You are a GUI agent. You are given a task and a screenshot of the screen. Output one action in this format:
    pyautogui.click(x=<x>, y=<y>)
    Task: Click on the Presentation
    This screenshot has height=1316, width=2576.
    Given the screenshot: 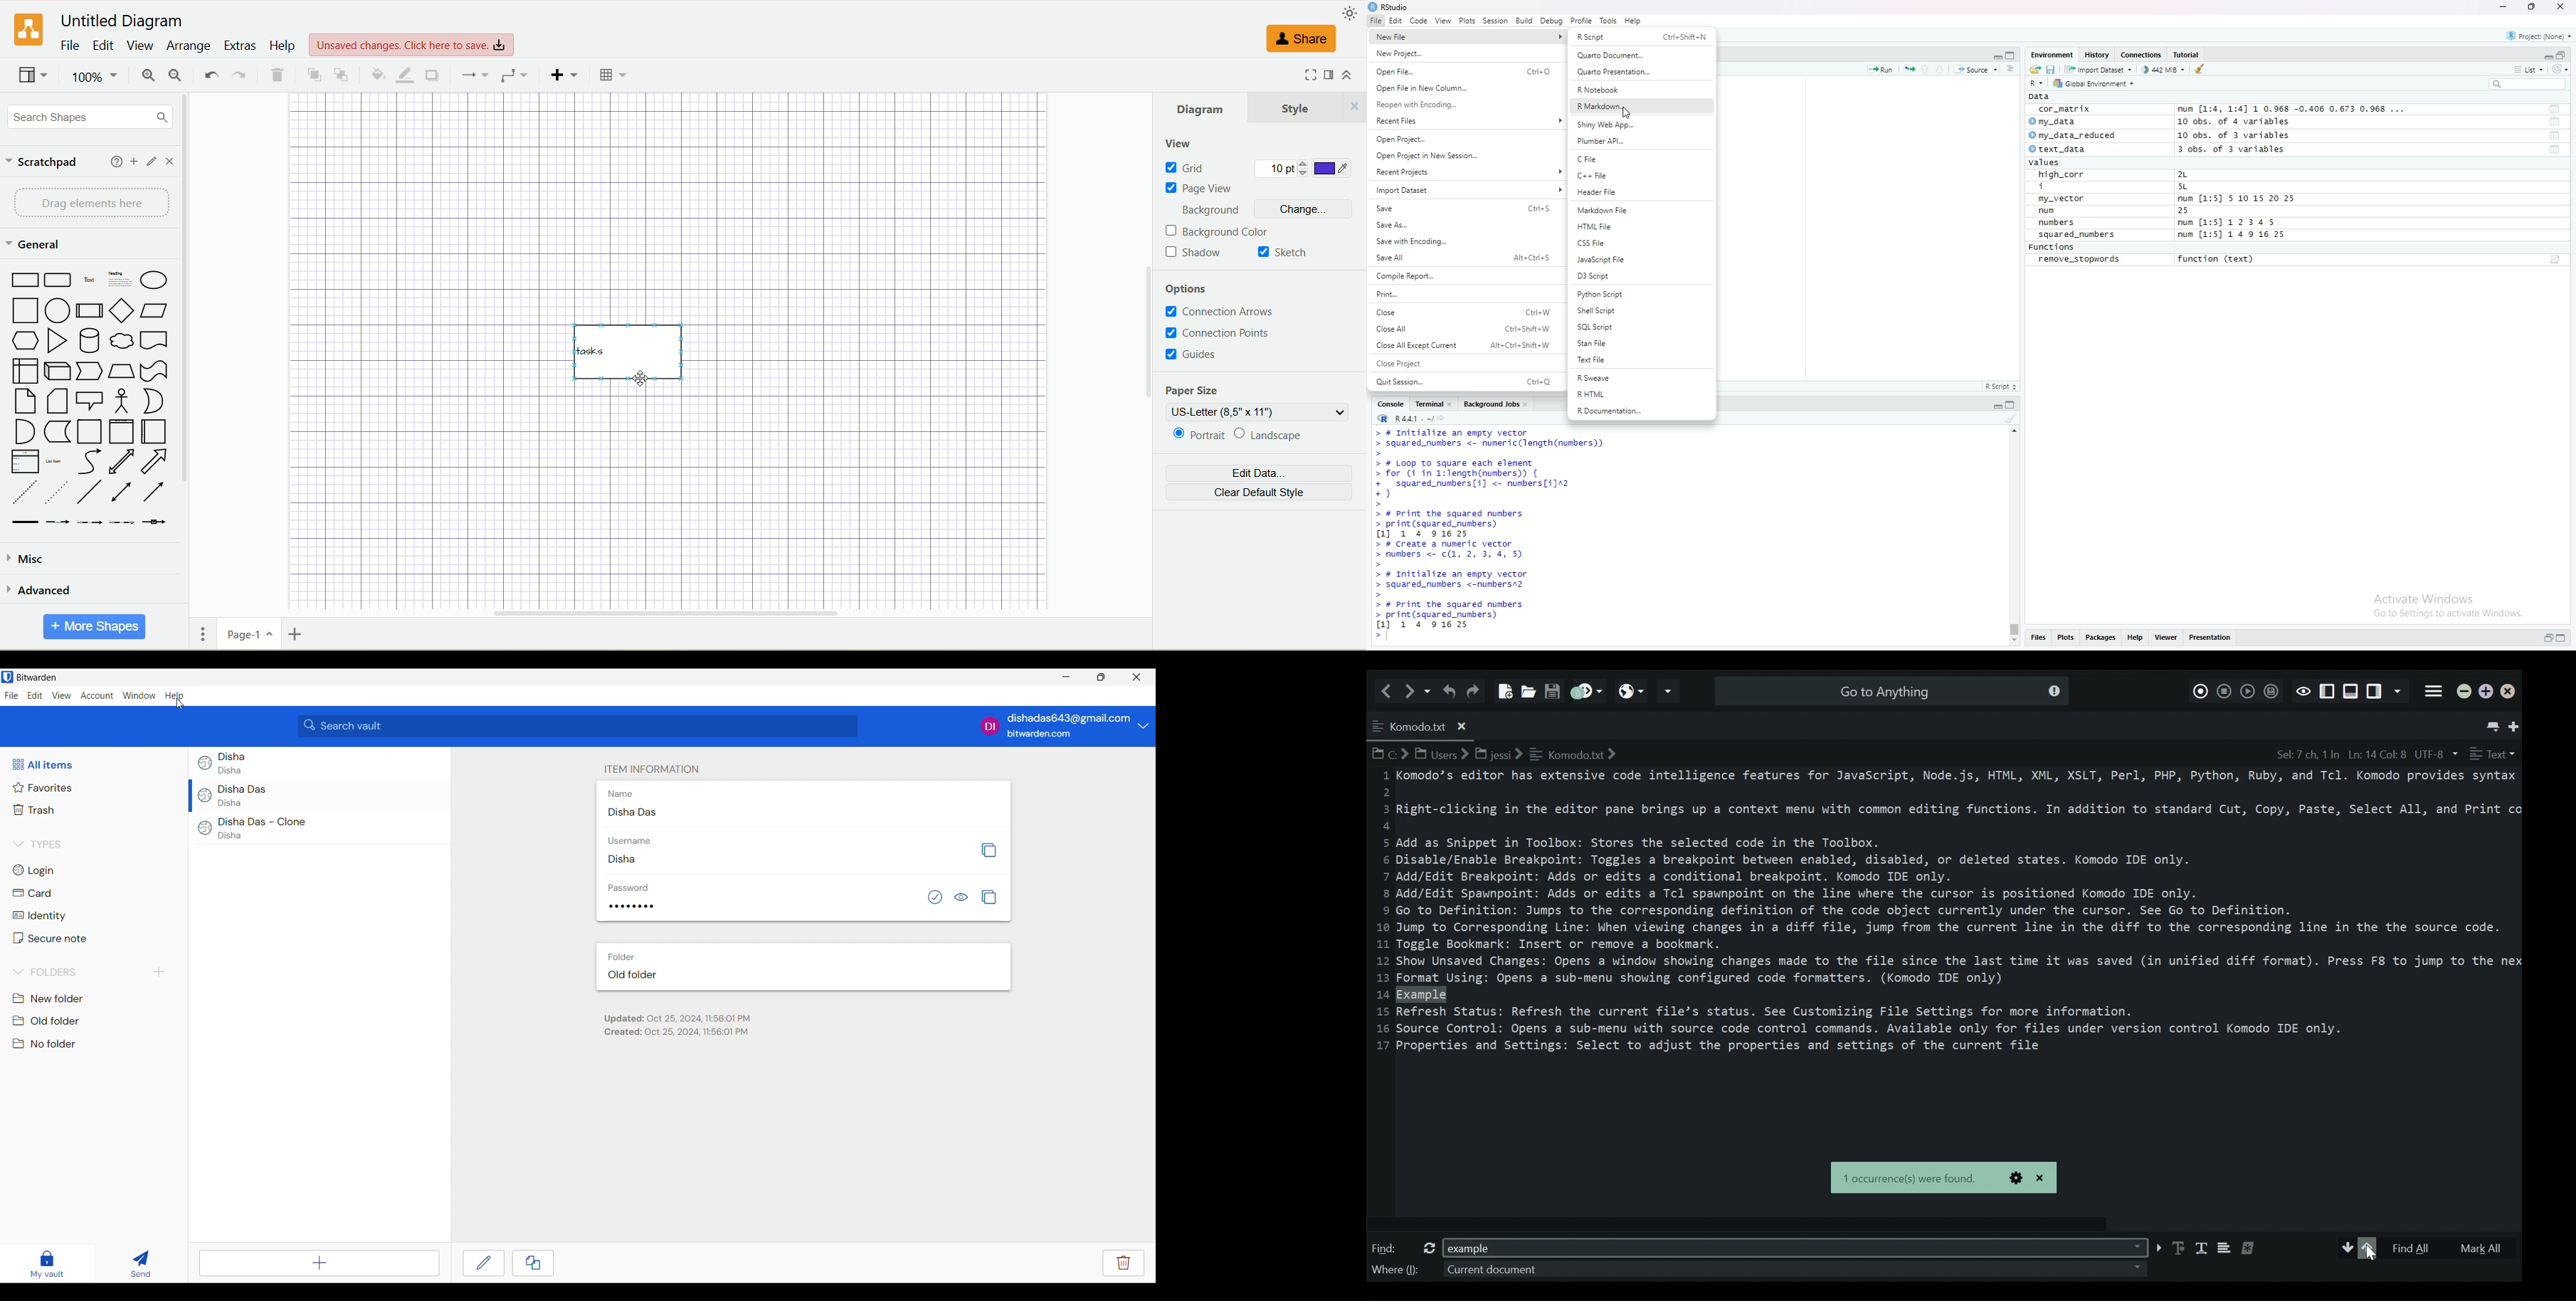 What is the action you would take?
    pyautogui.click(x=2210, y=638)
    